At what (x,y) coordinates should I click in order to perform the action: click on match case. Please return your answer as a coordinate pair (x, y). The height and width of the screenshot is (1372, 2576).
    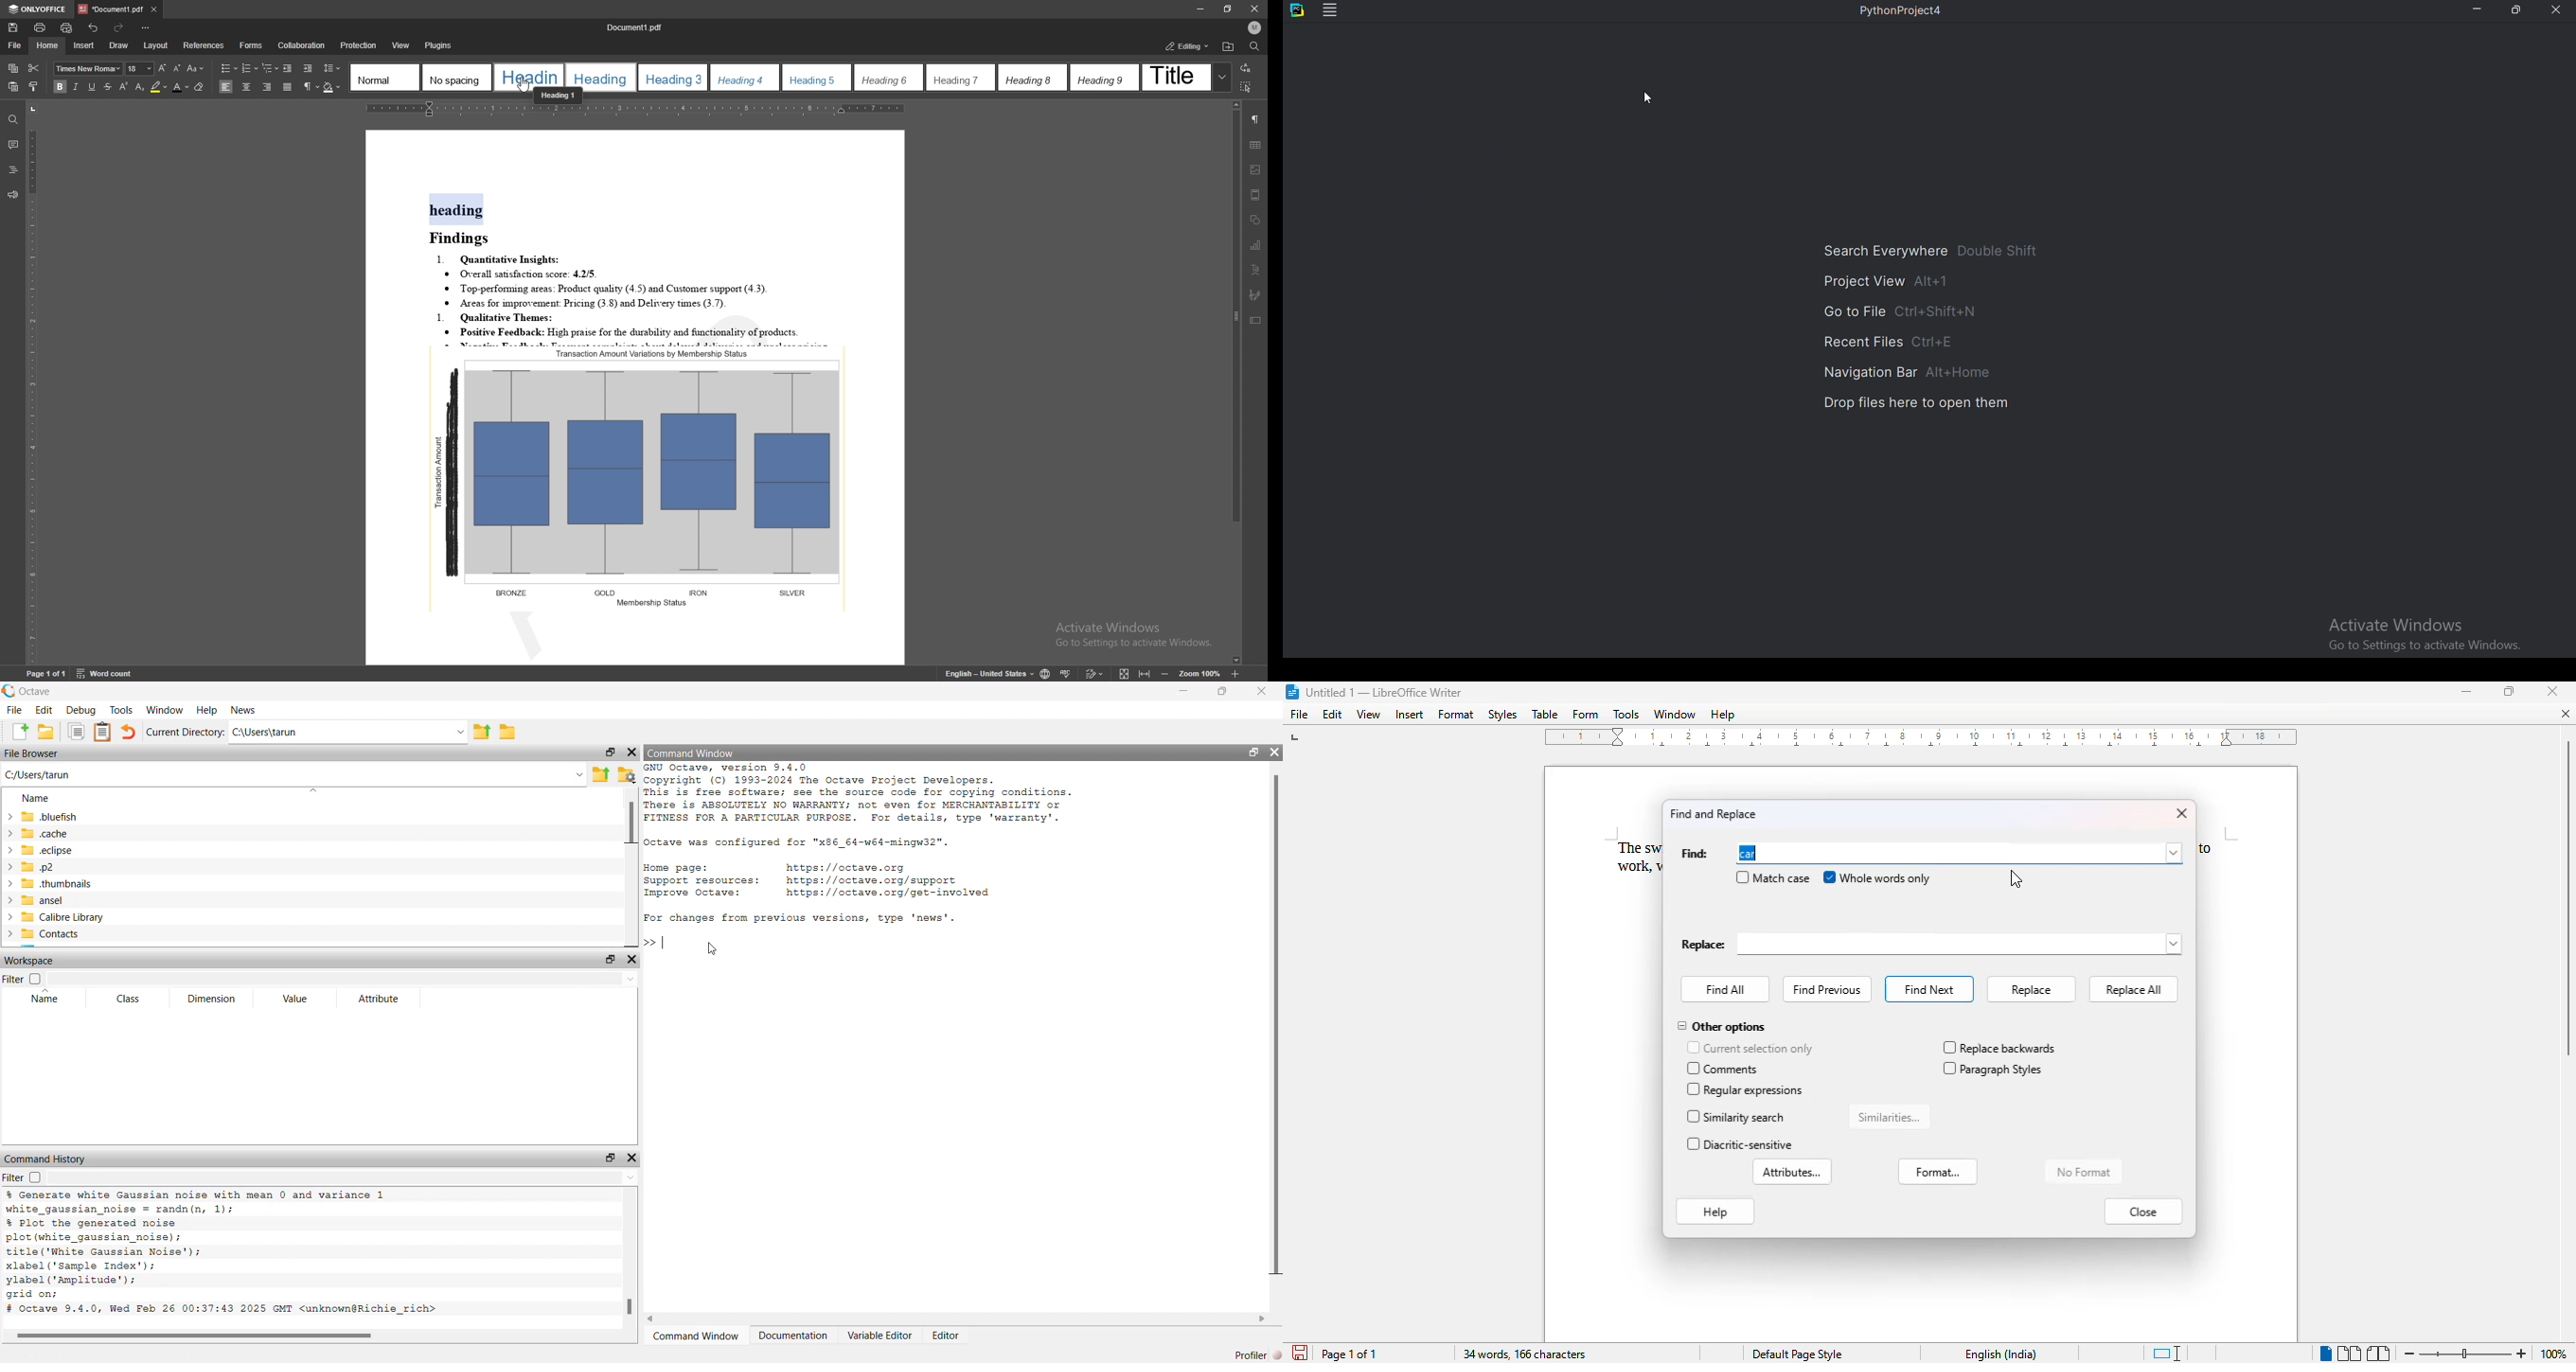
    Looking at the image, I should click on (1772, 877).